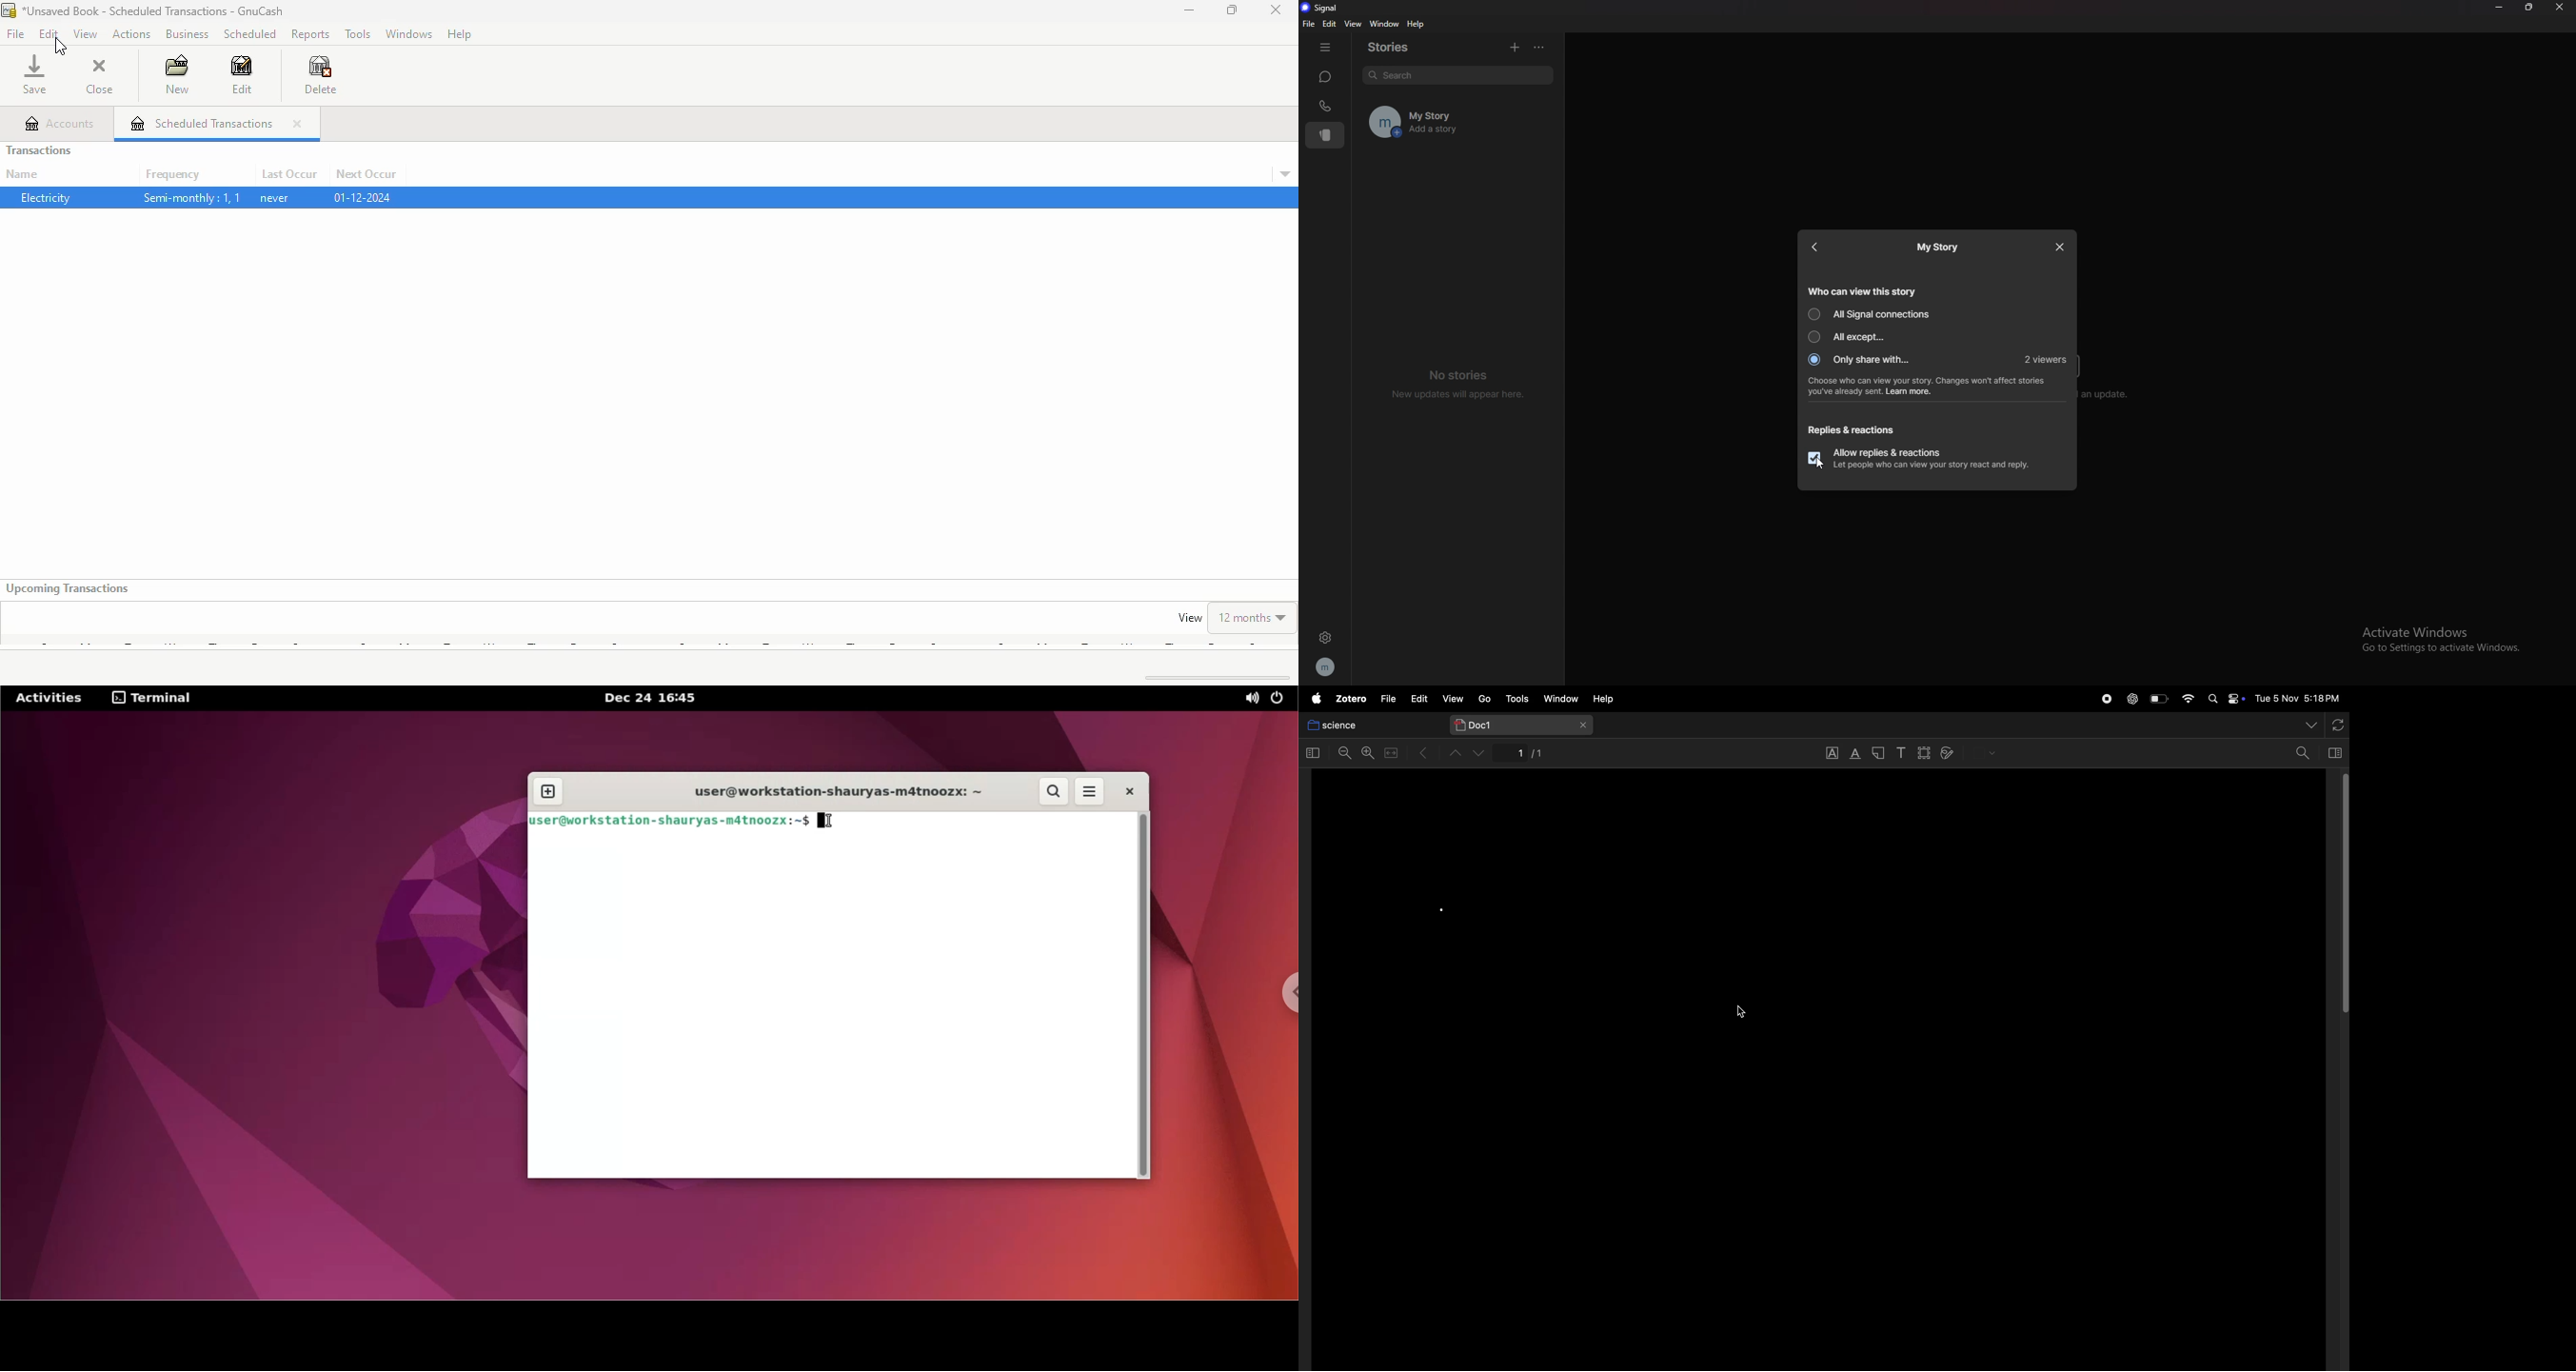 This screenshot has width=2576, height=1372. Describe the element at coordinates (2157, 698) in the screenshot. I see `battery` at that location.